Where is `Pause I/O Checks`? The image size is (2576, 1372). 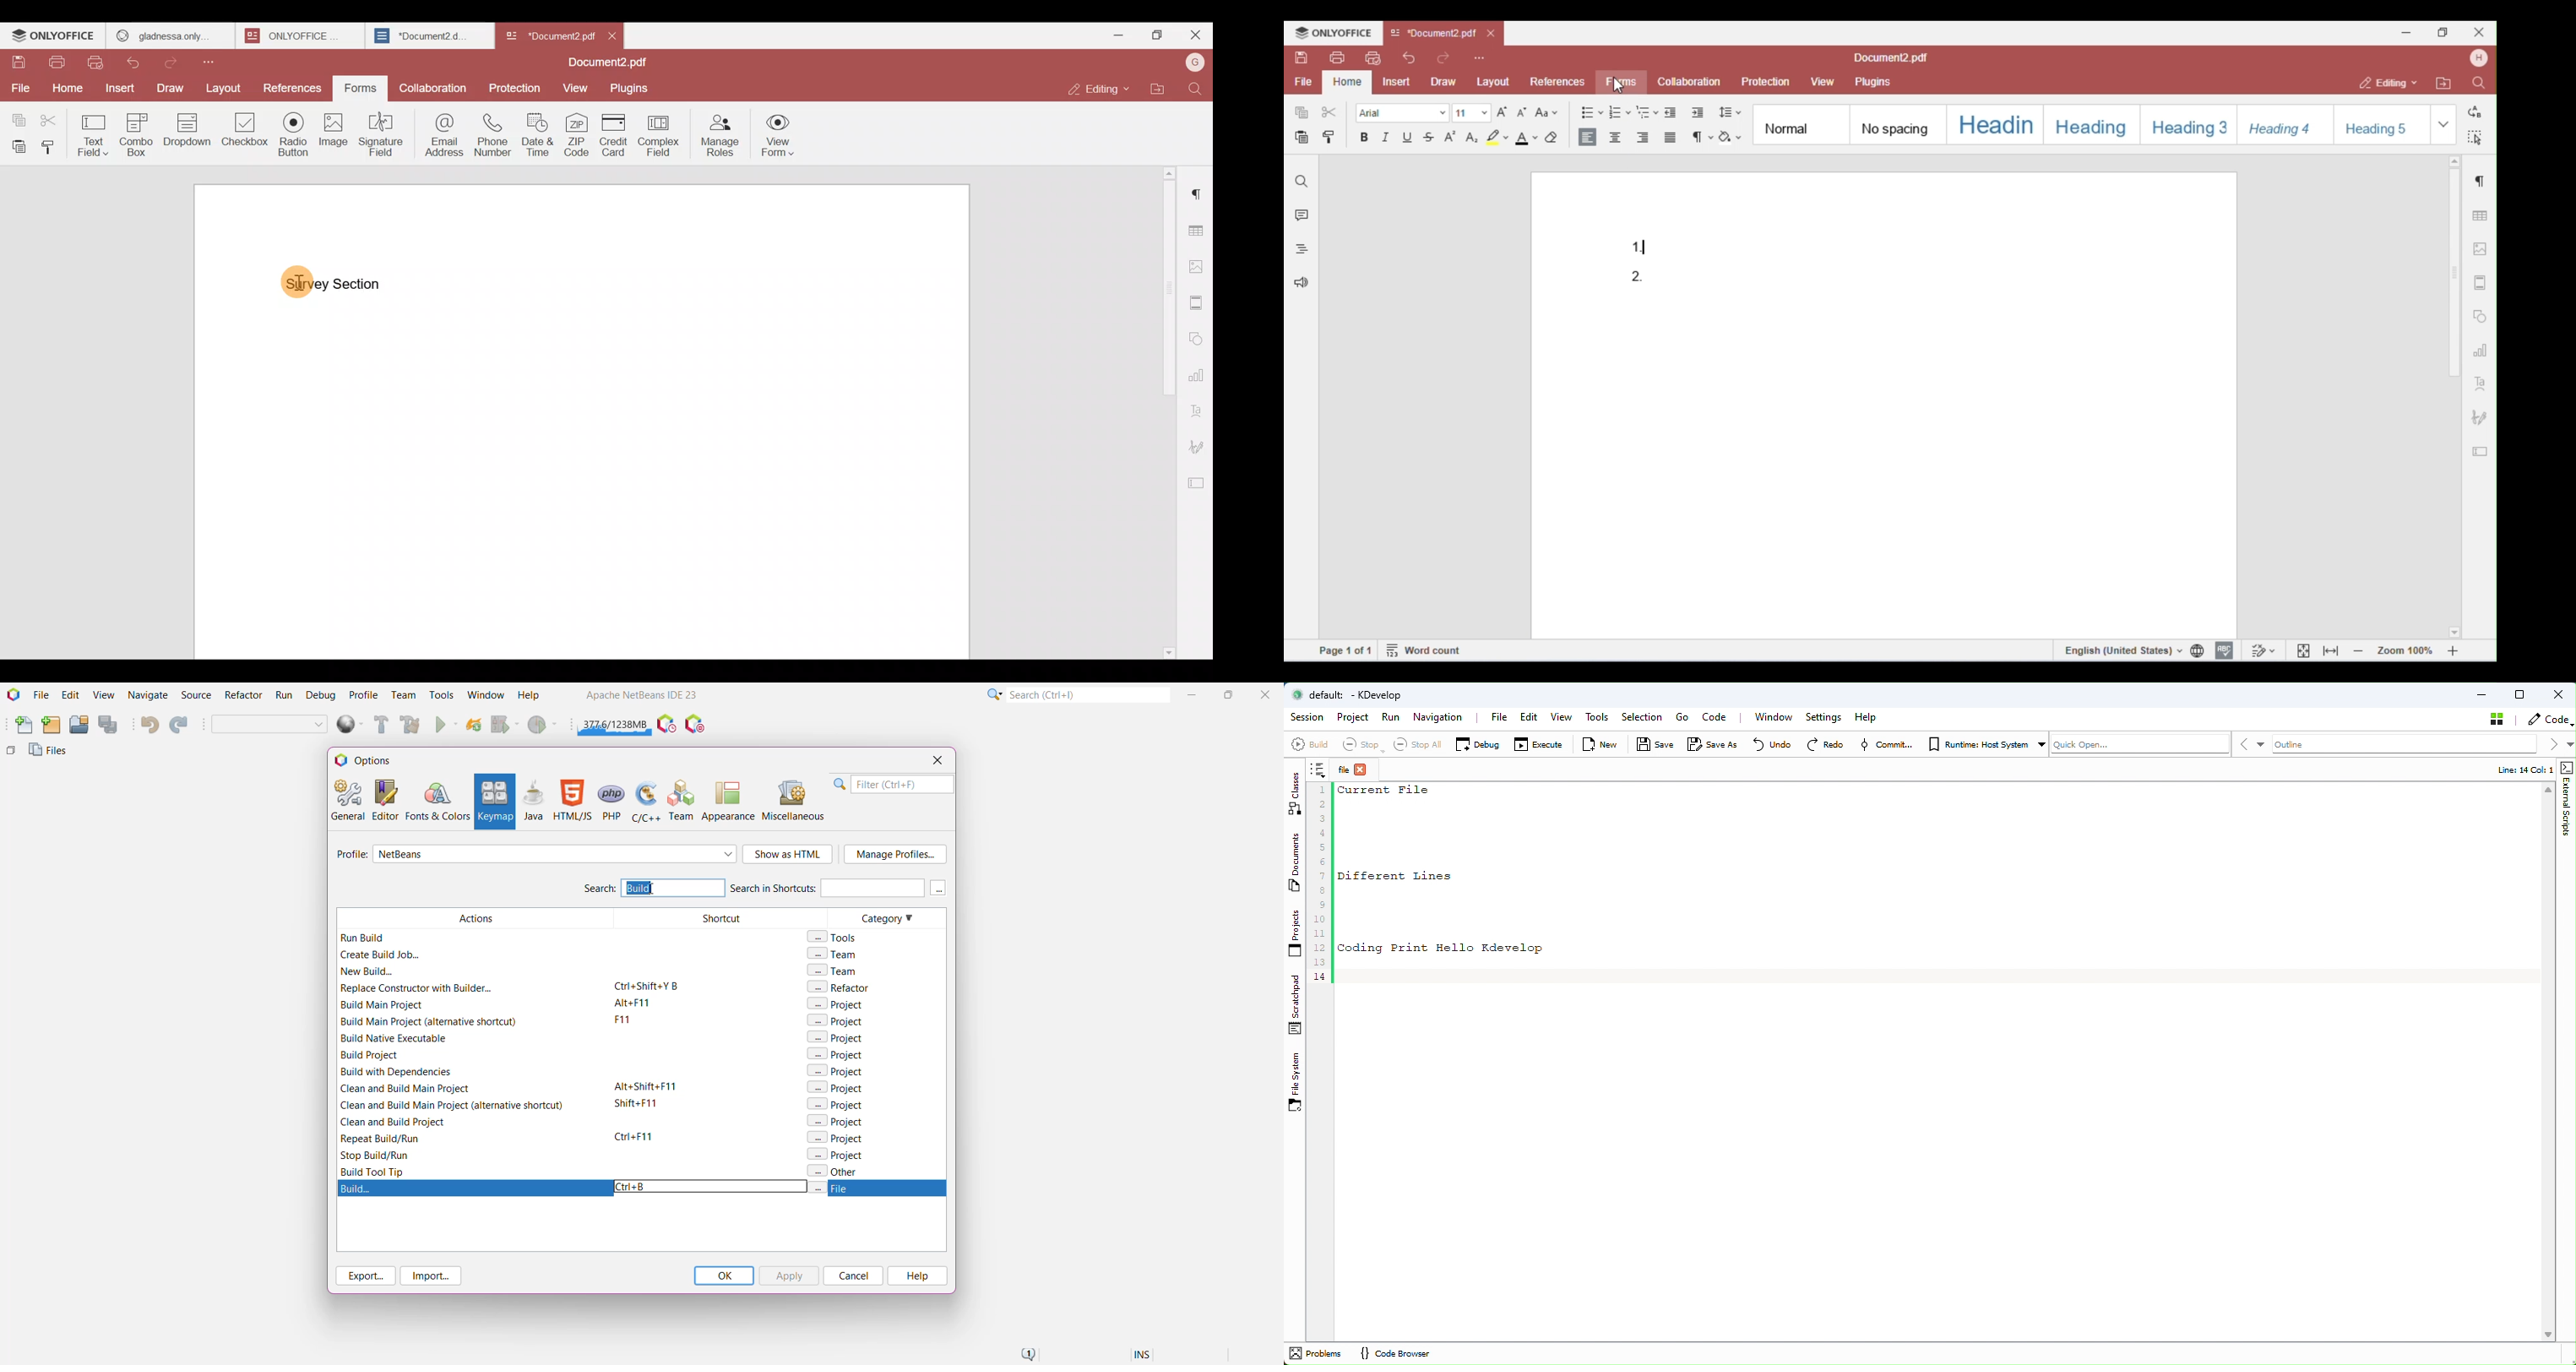
Pause I/O Checks is located at coordinates (696, 725).